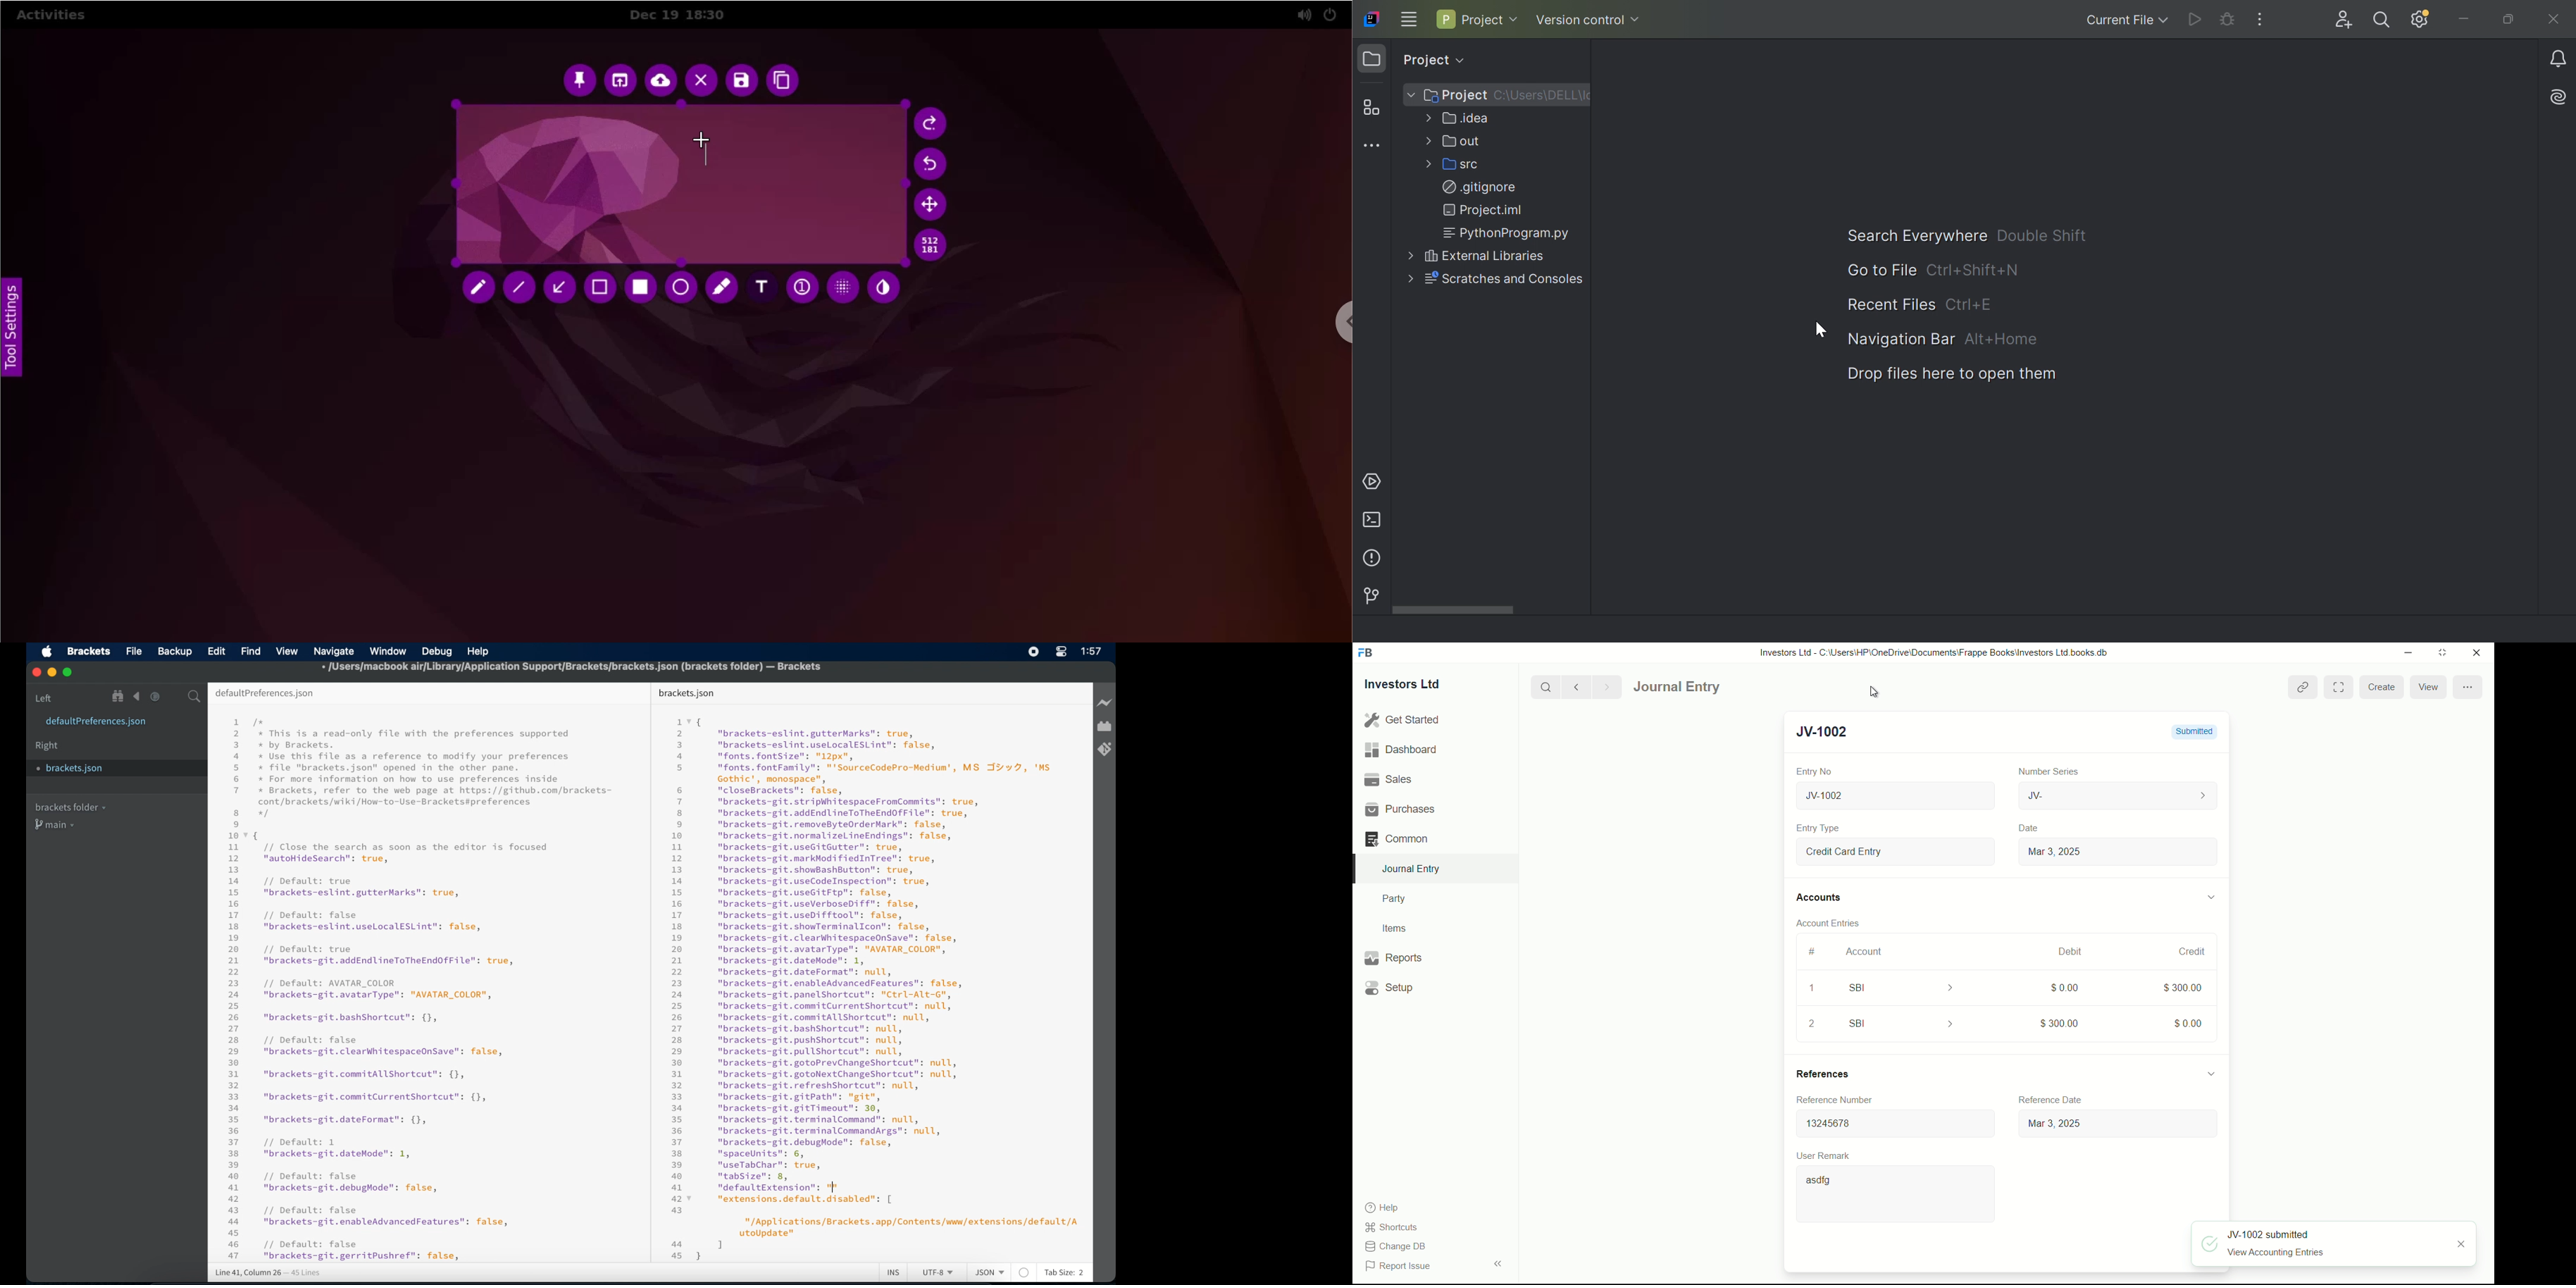 The height and width of the screenshot is (1288, 2576). Describe the element at coordinates (1827, 732) in the screenshot. I see `New Entry` at that location.